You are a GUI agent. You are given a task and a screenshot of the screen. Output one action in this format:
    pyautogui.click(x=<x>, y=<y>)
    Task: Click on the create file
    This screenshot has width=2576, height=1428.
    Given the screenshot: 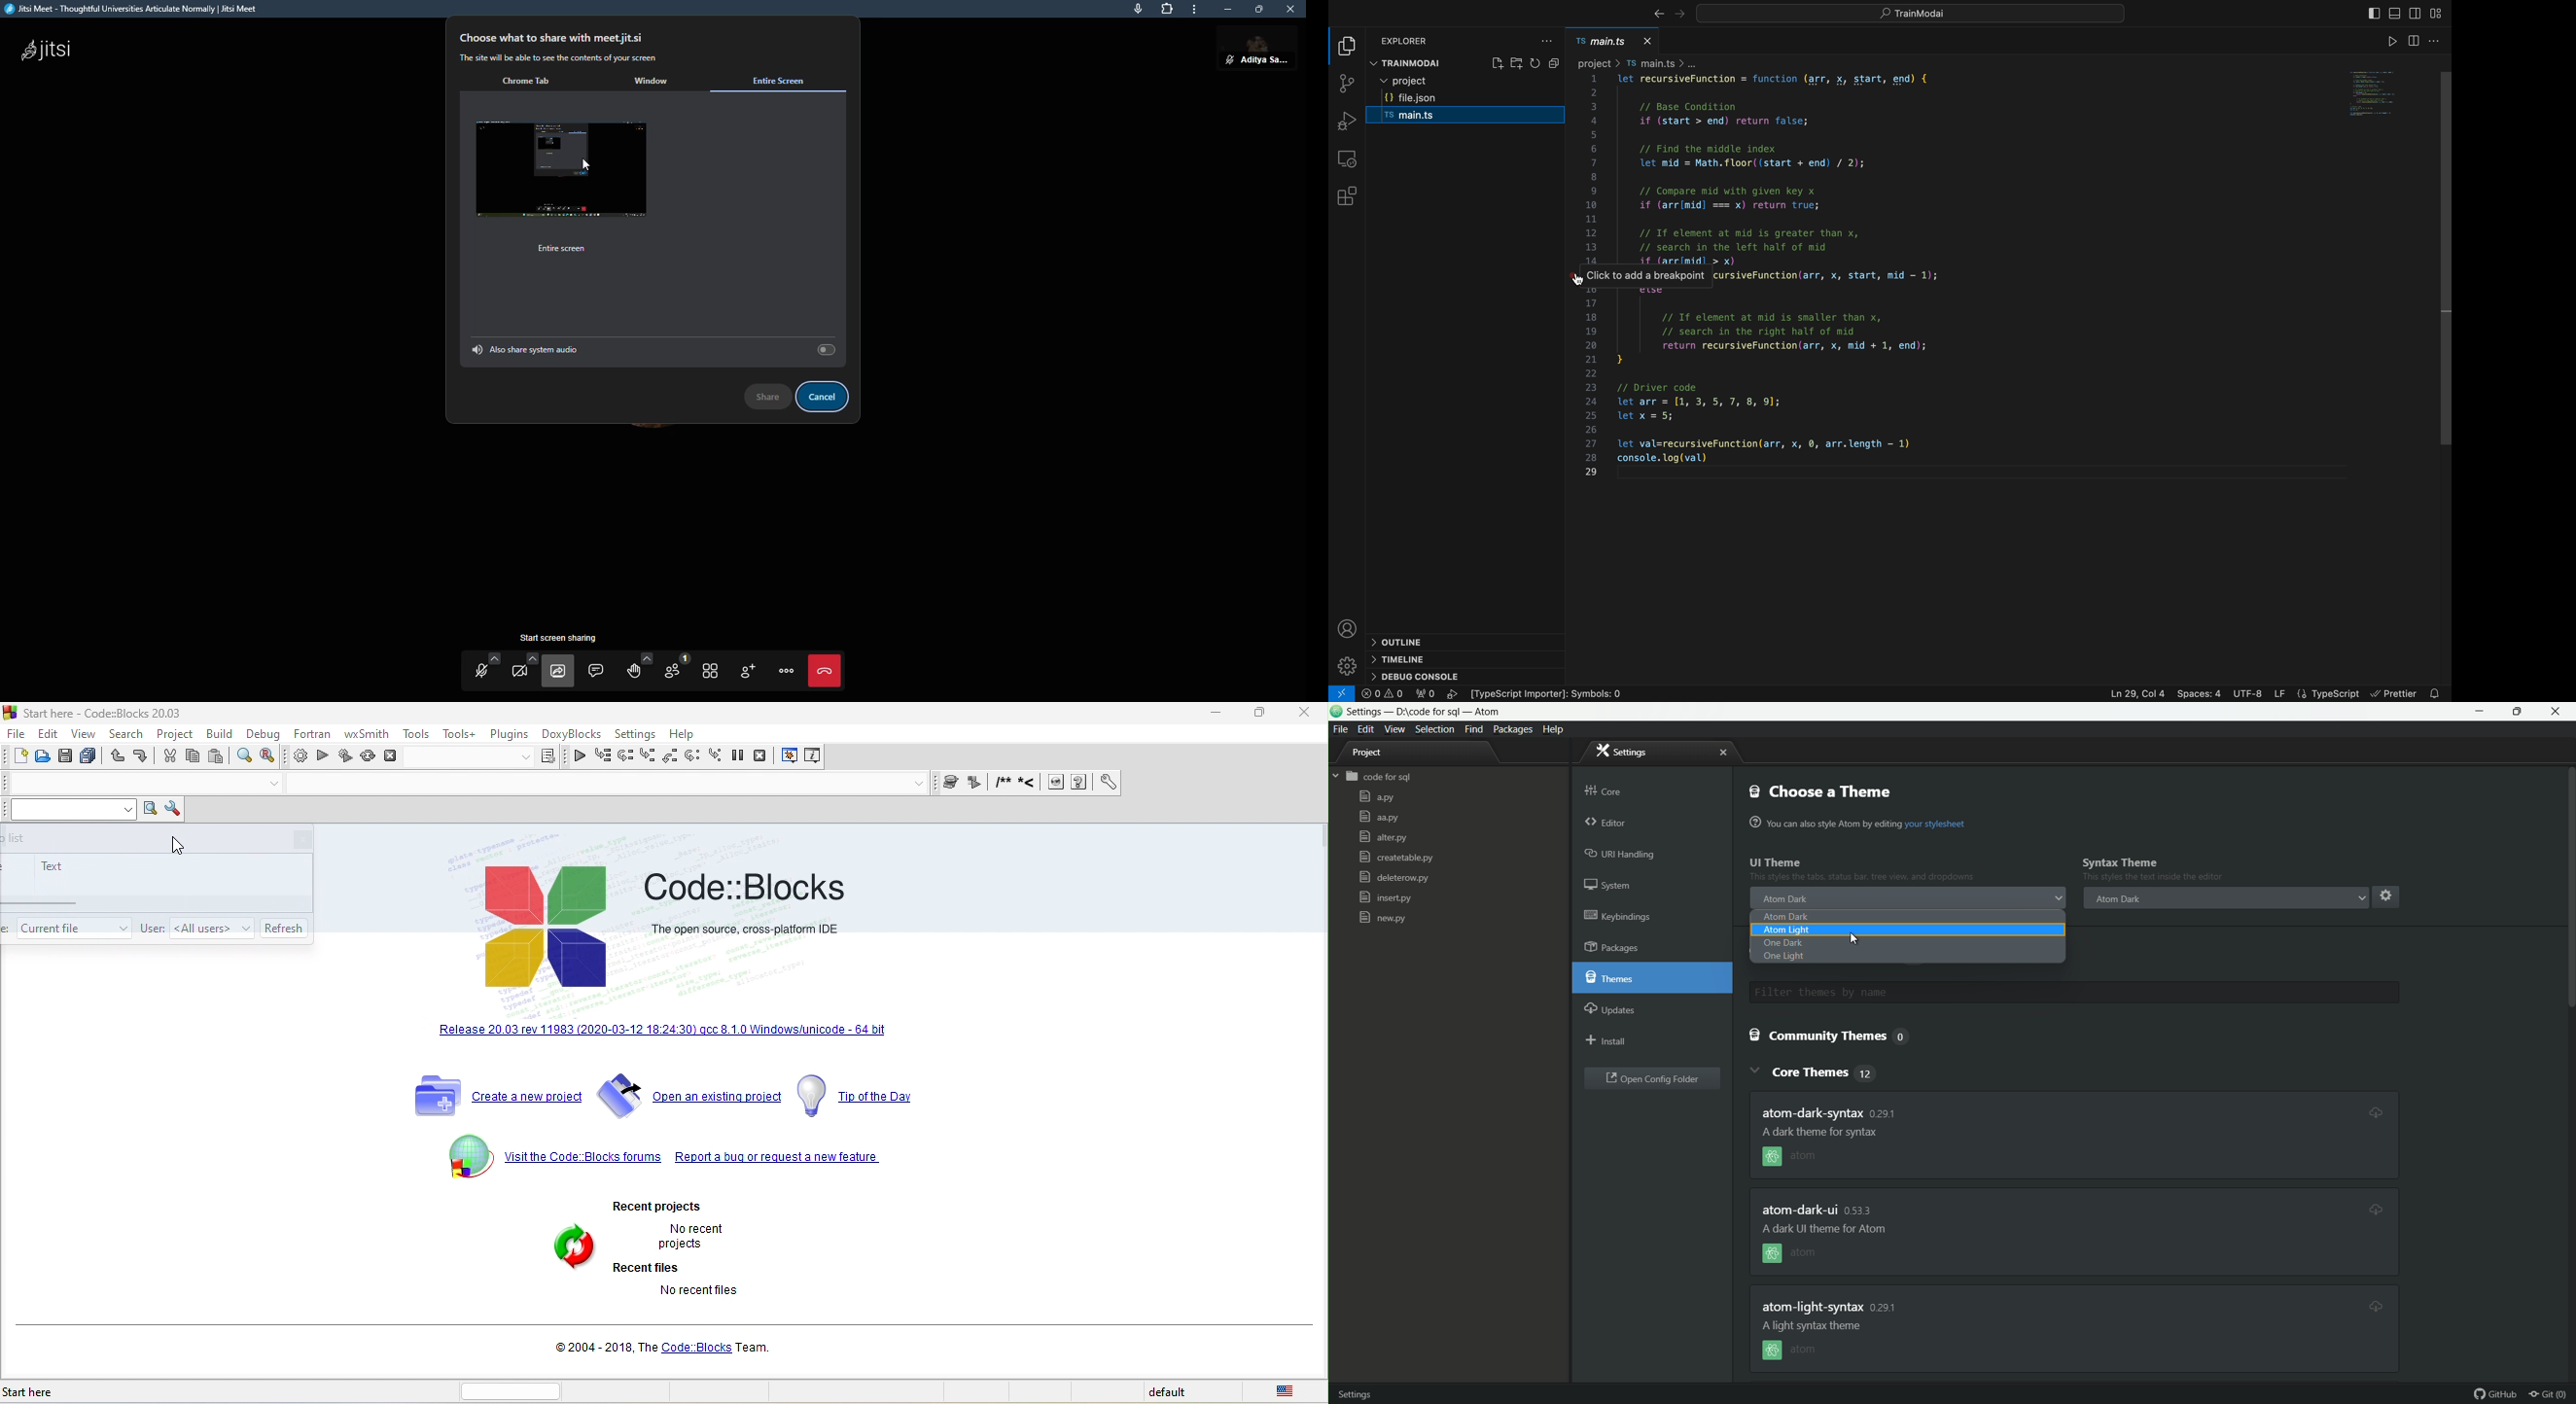 What is the action you would take?
    pyautogui.click(x=1496, y=64)
    